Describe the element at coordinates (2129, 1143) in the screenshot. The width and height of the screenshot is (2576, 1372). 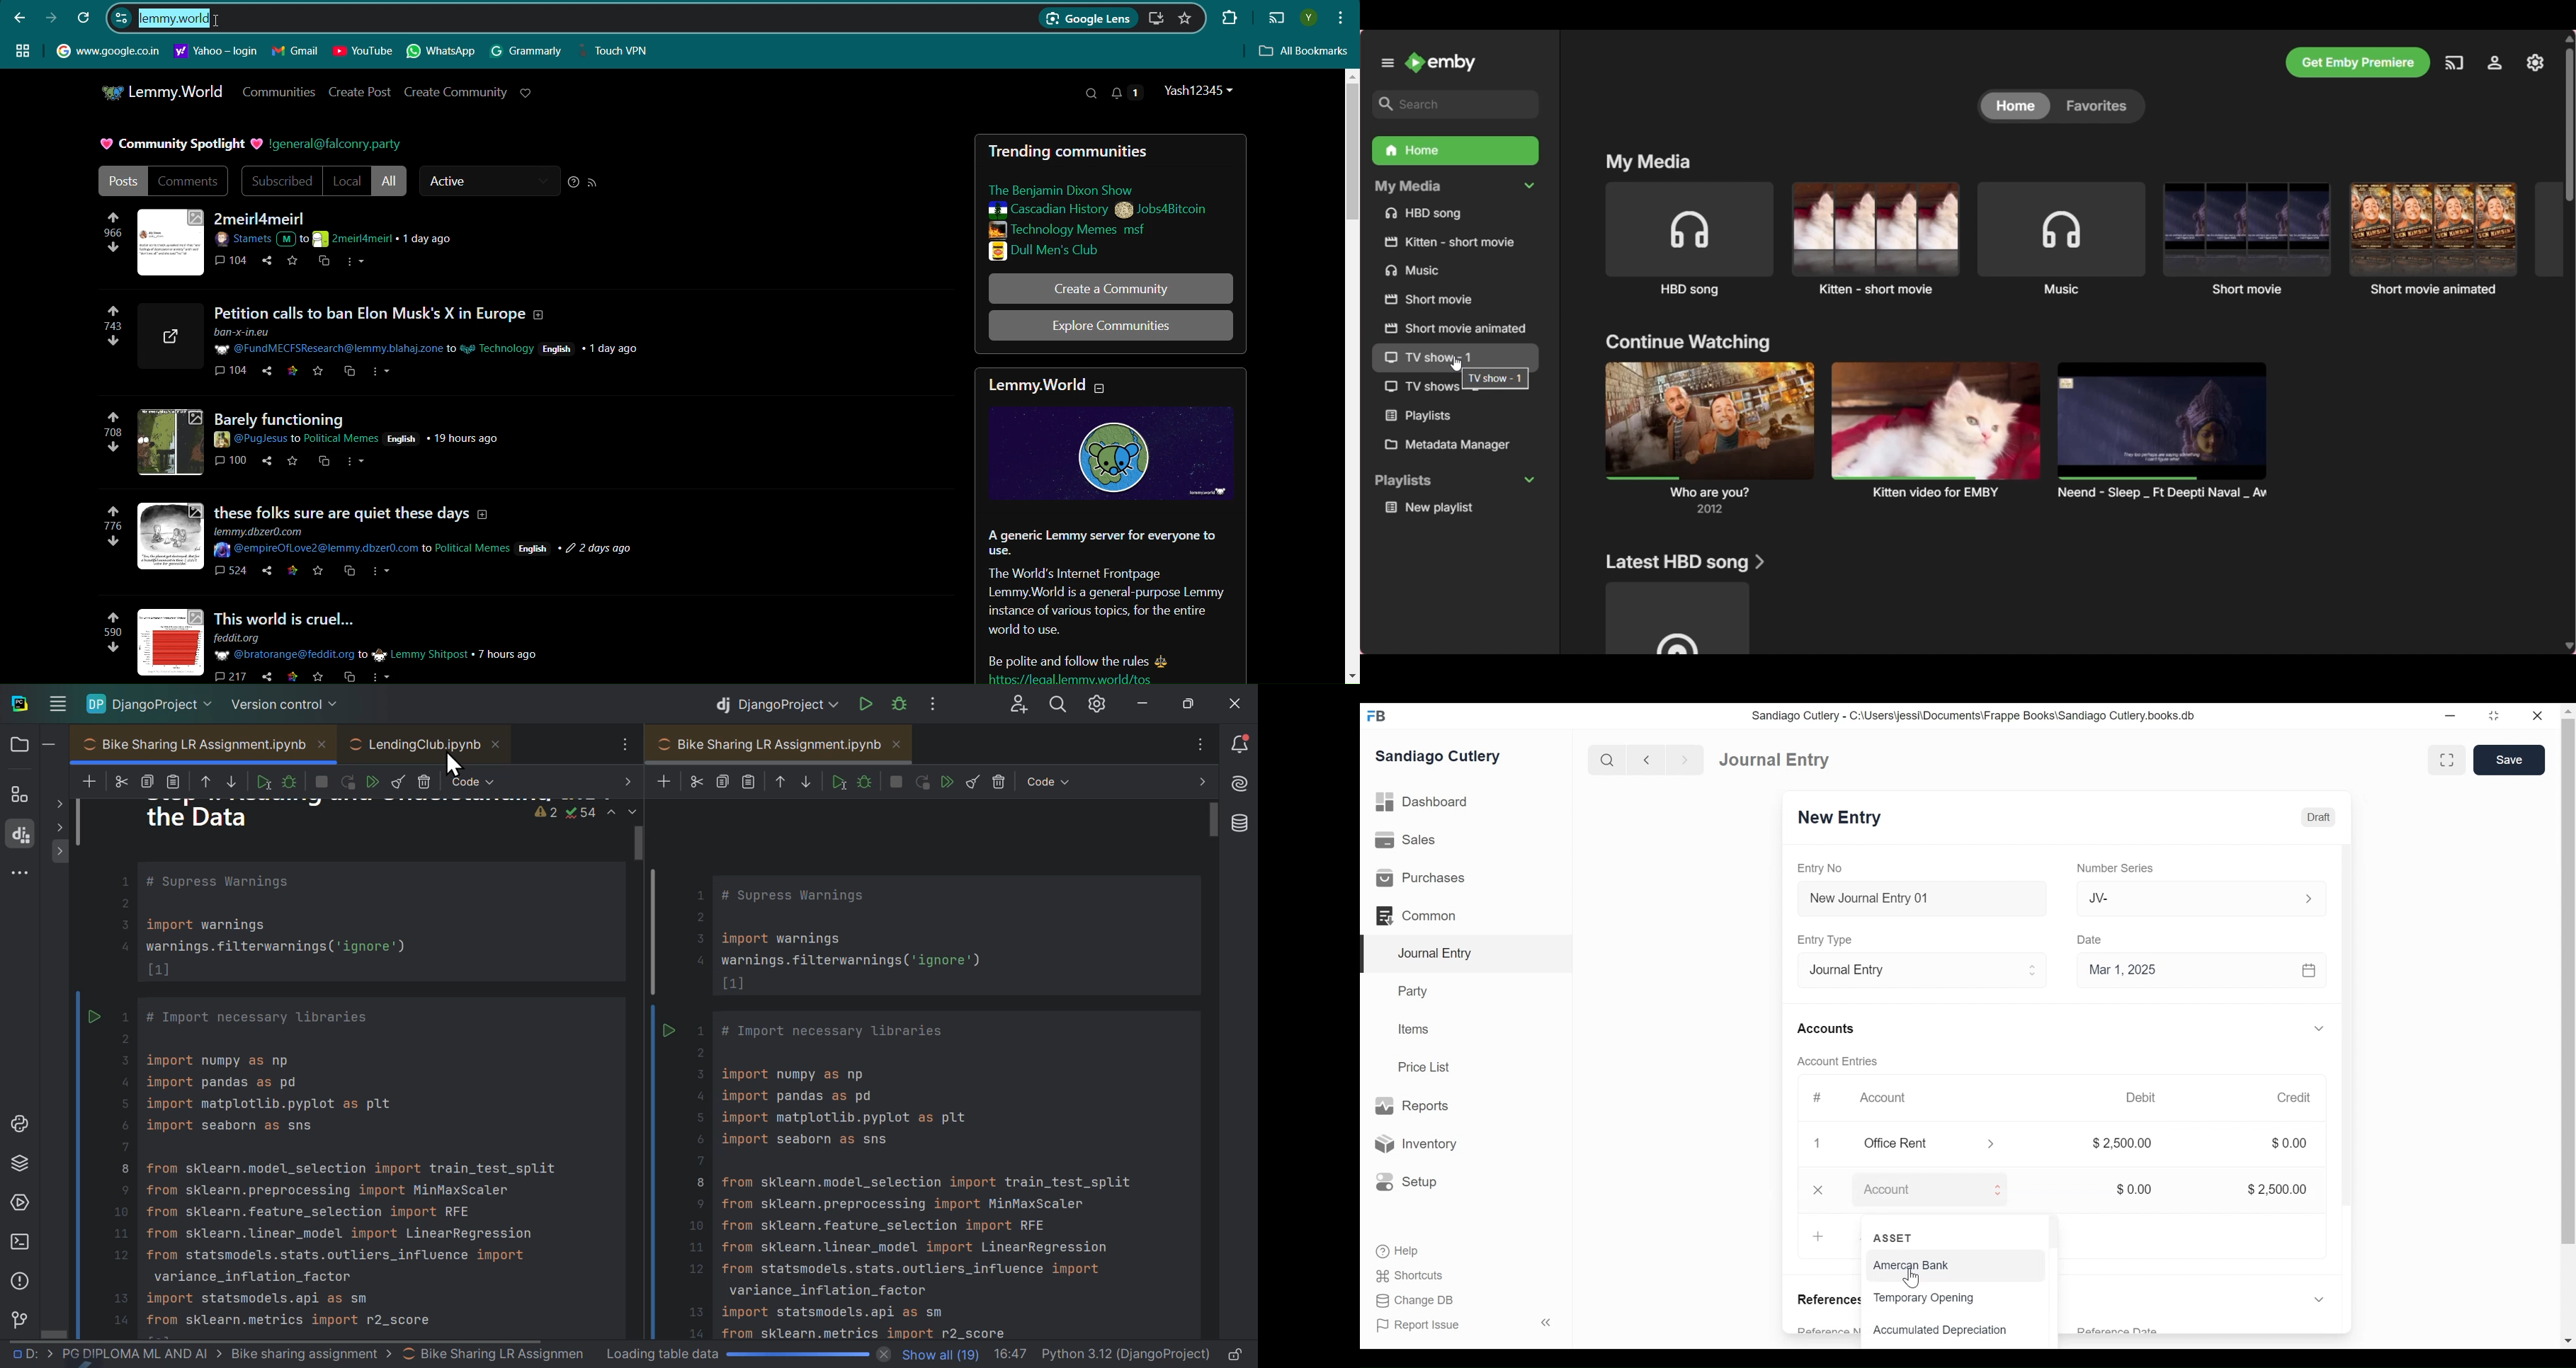
I see `$2500.00` at that location.